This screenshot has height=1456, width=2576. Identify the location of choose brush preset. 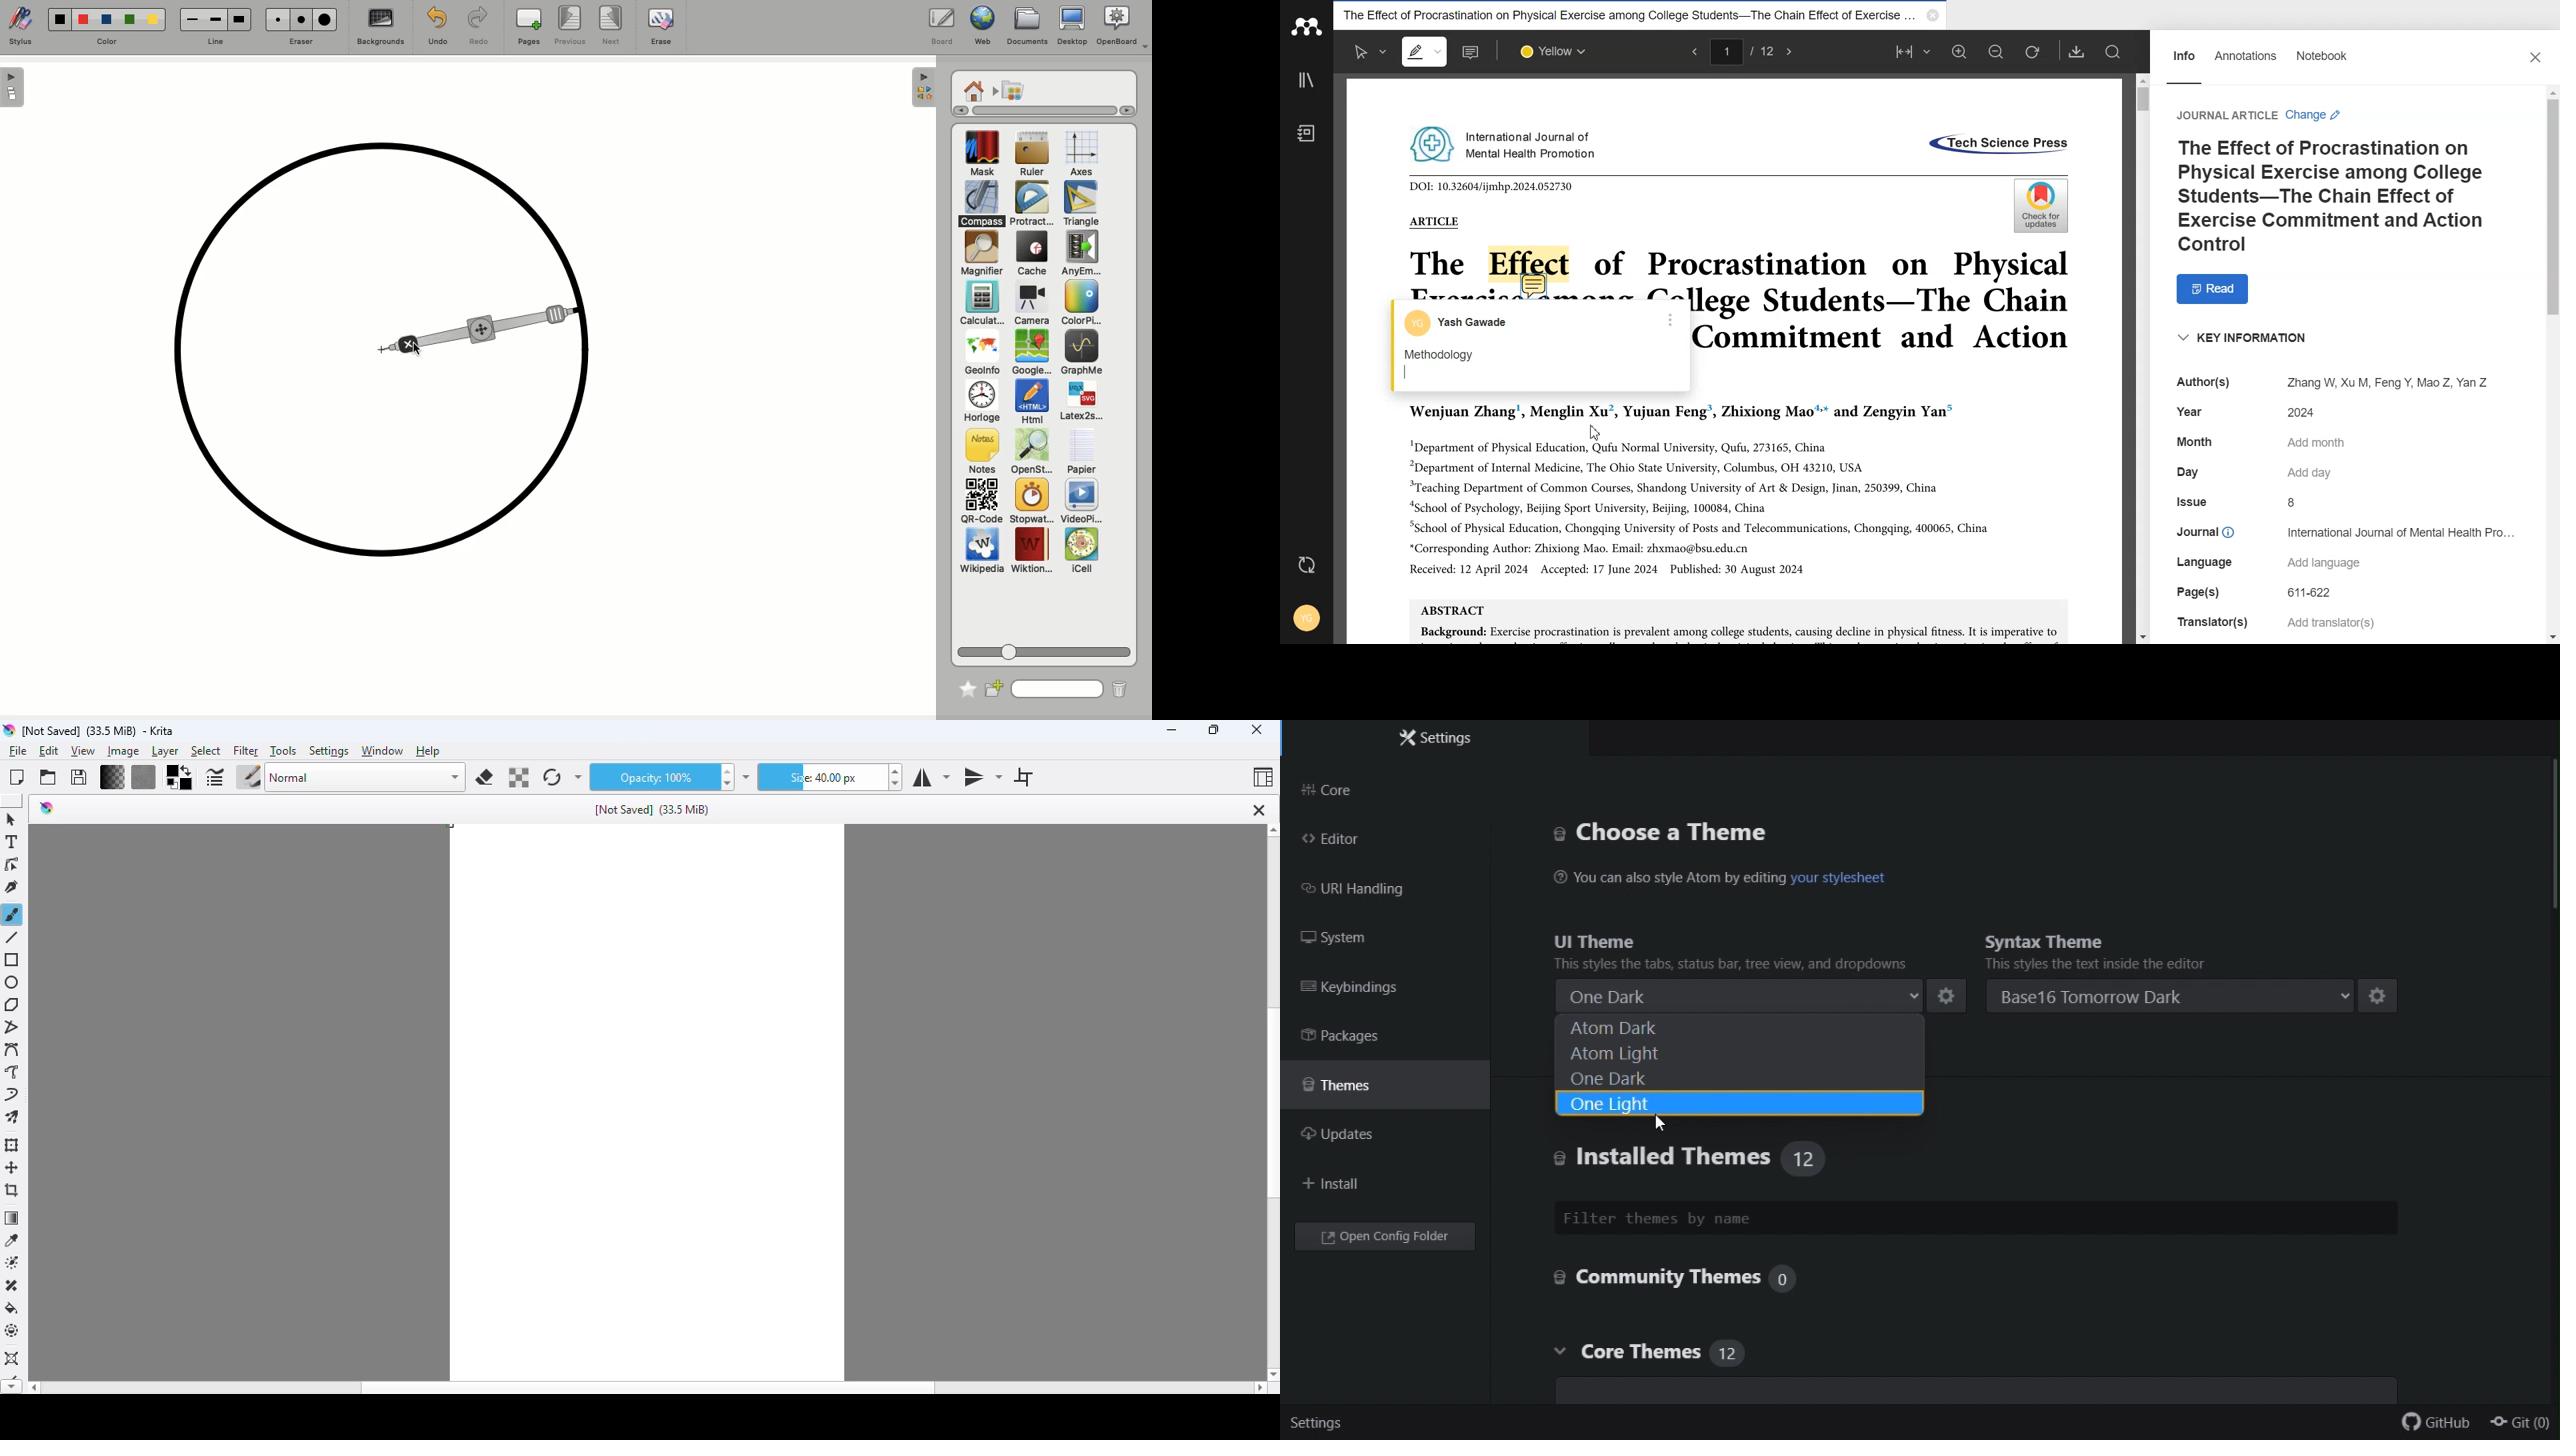
(249, 777).